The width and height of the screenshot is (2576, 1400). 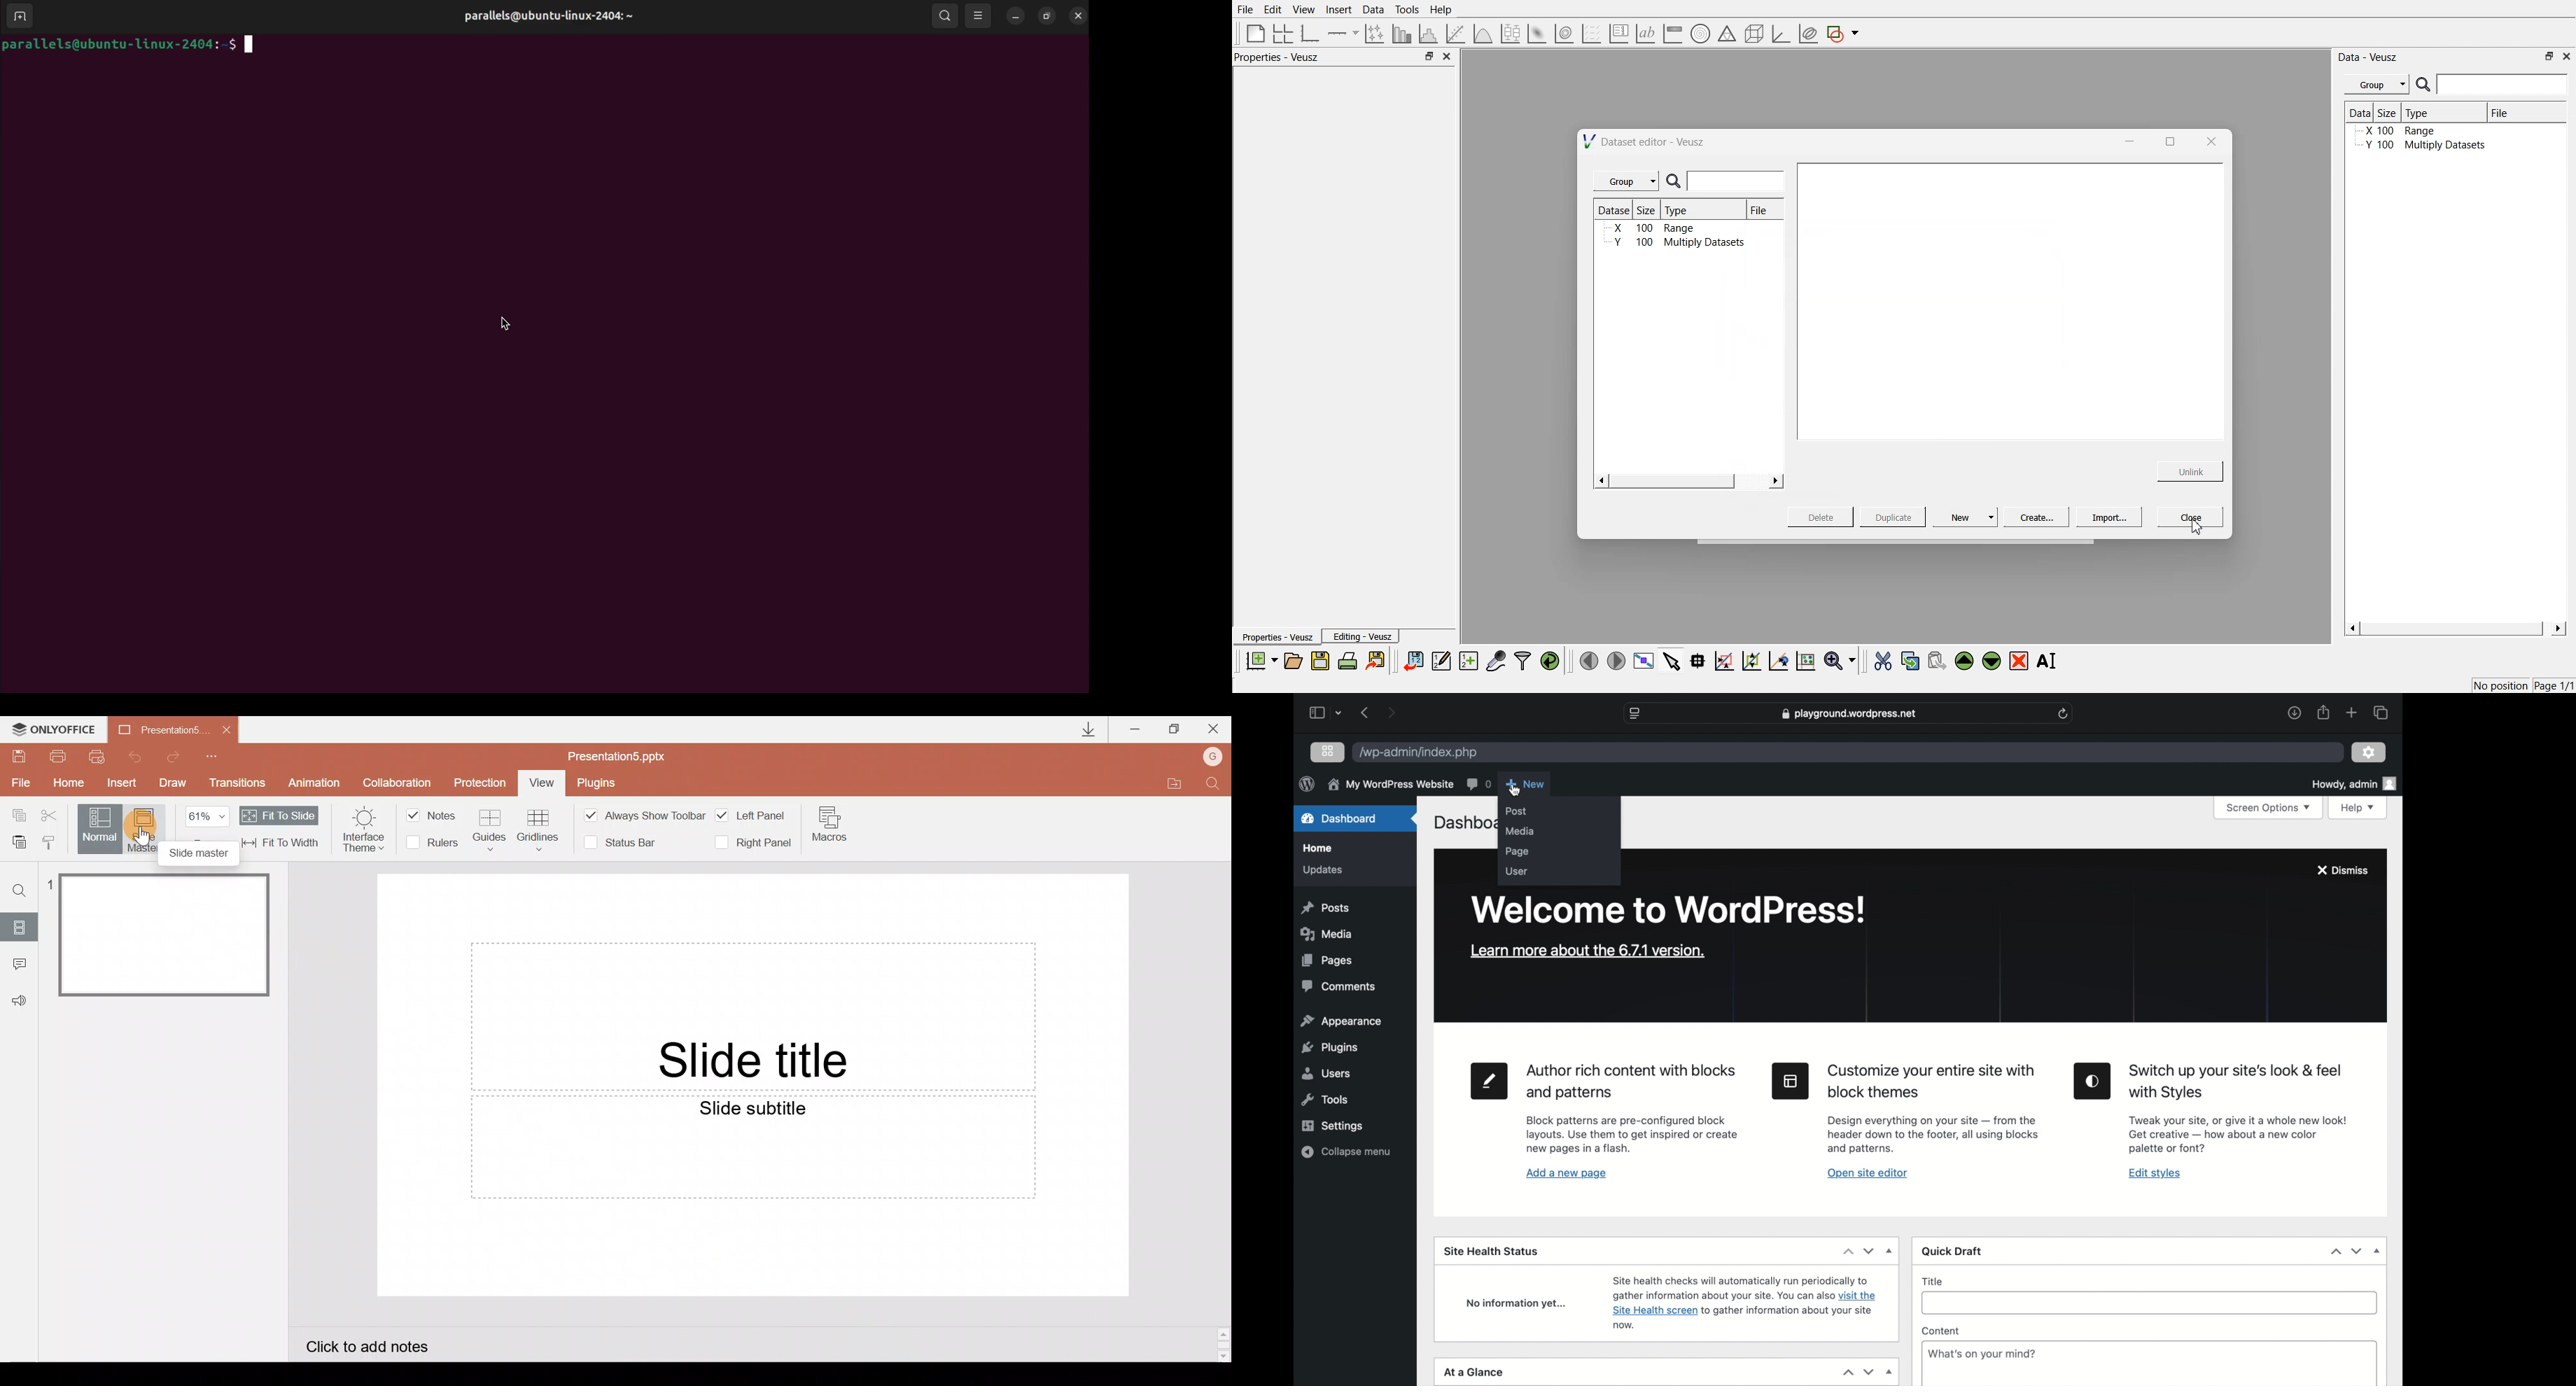 I want to click on Fit to width, so click(x=282, y=844).